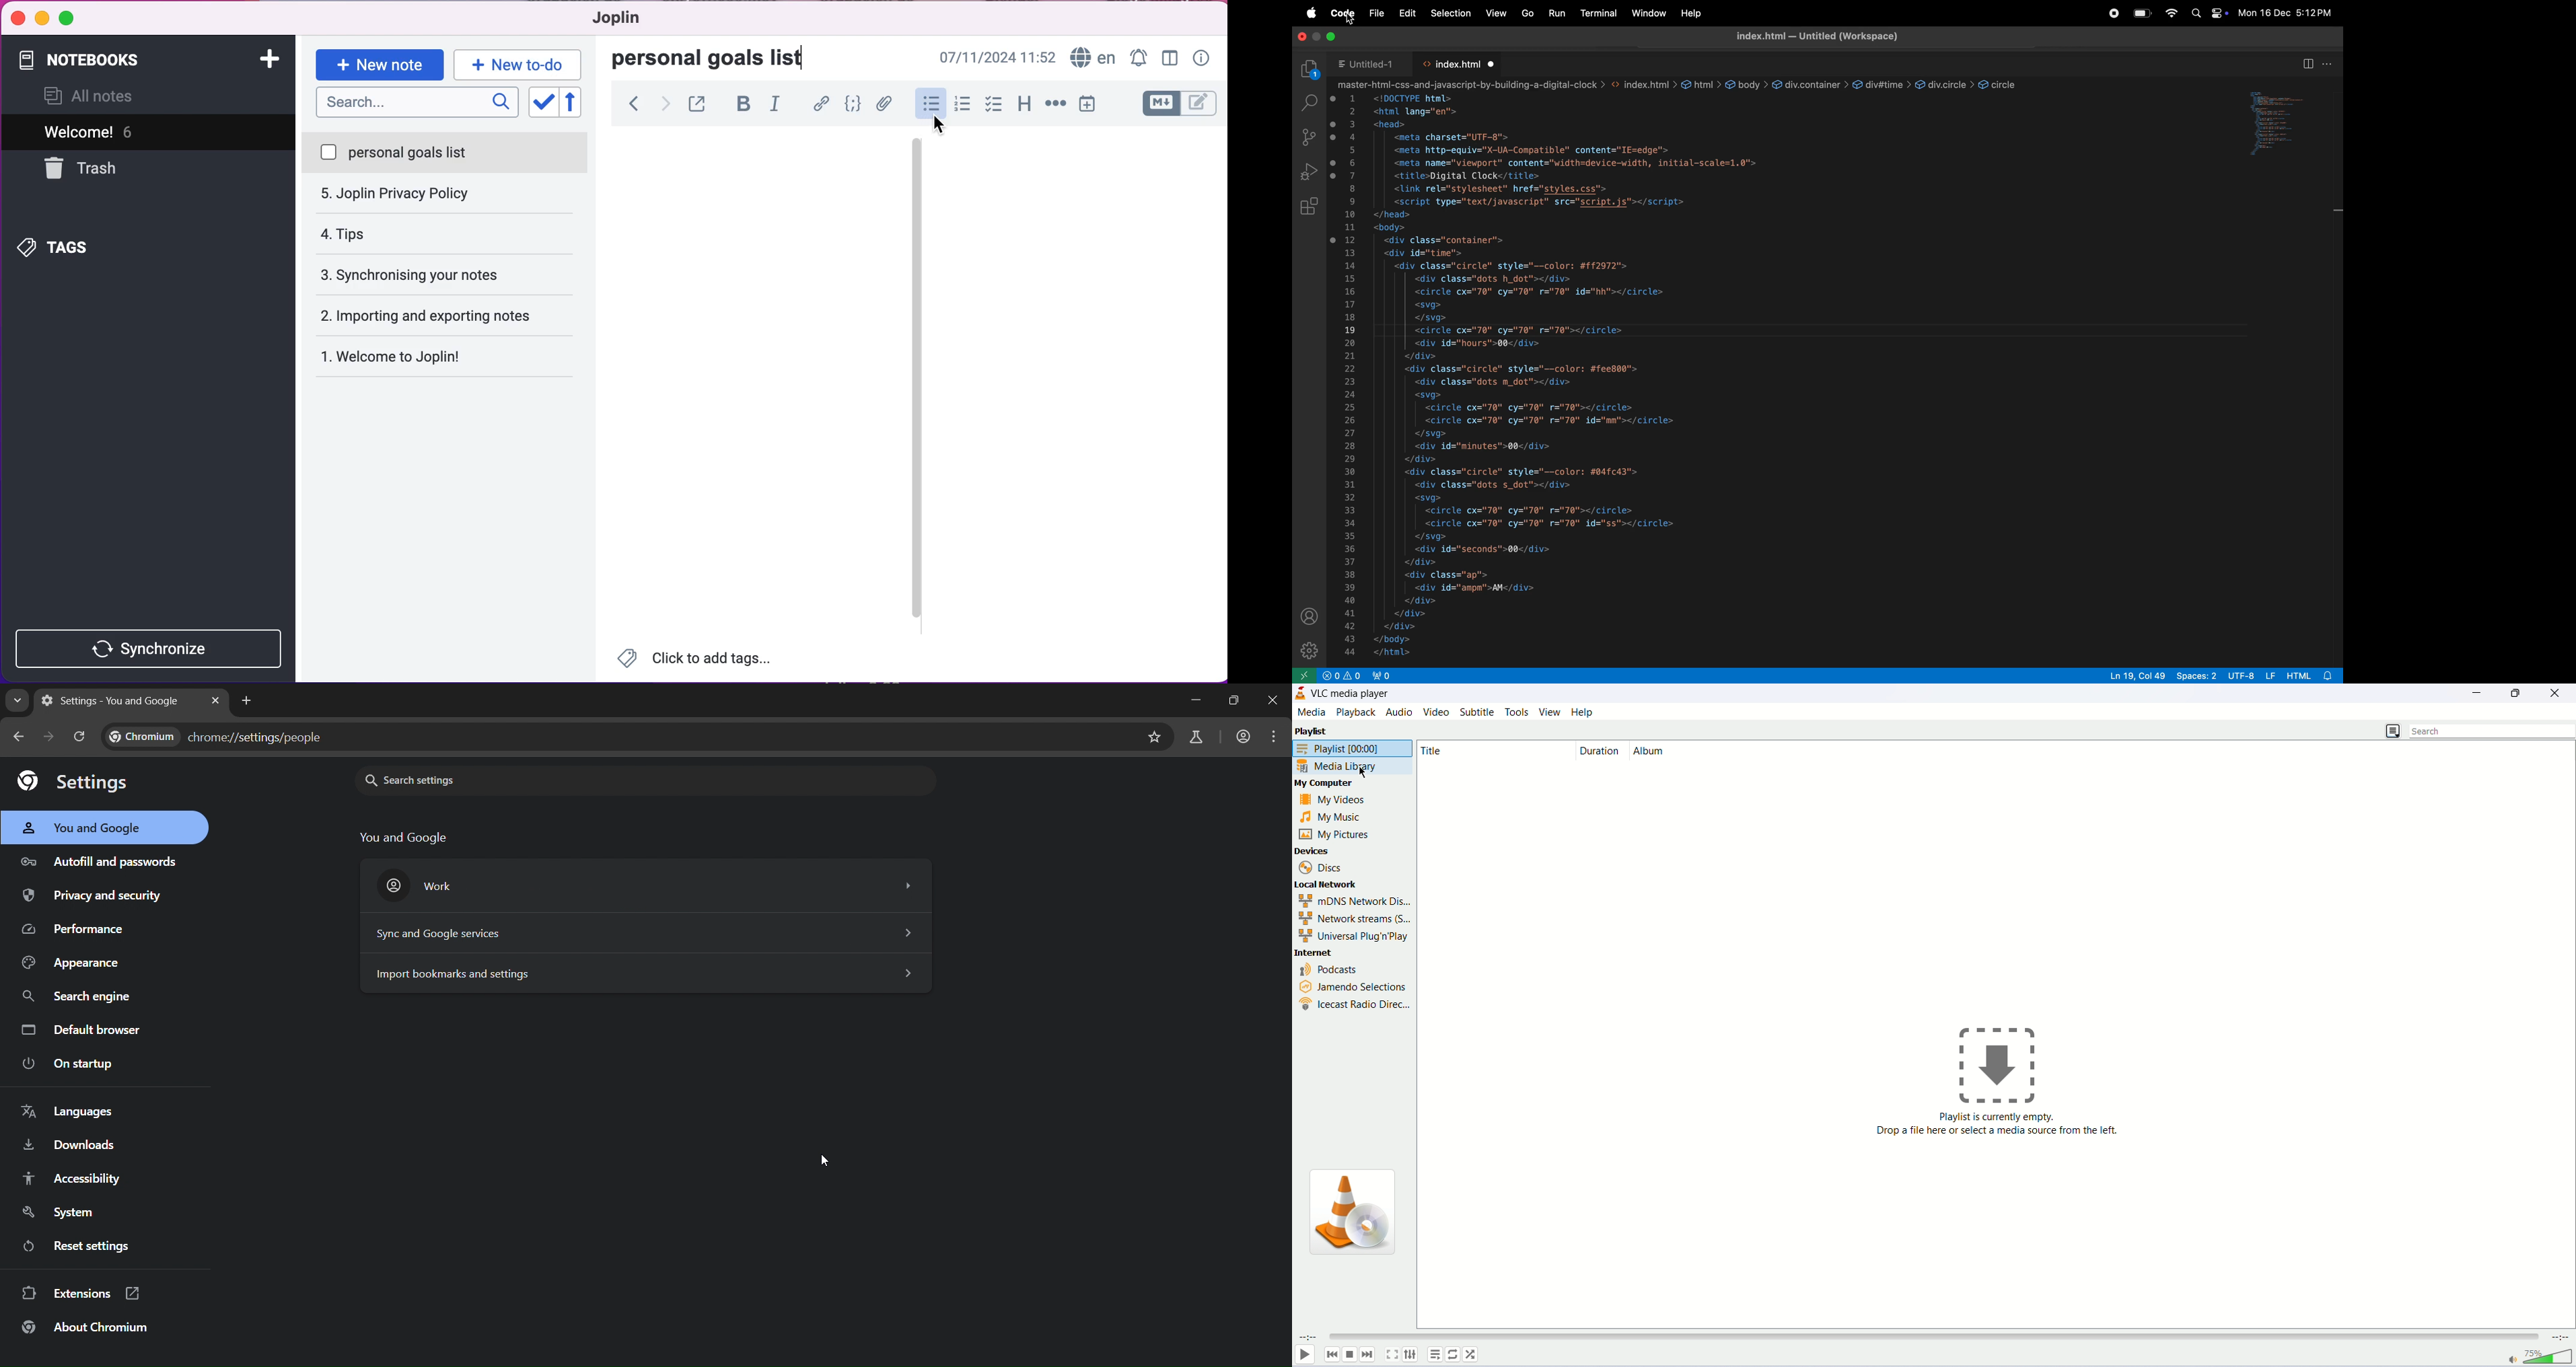 This screenshot has height=1372, width=2576. What do you see at coordinates (994, 108) in the screenshot?
I see `check box` at bounding box center [994, 108].